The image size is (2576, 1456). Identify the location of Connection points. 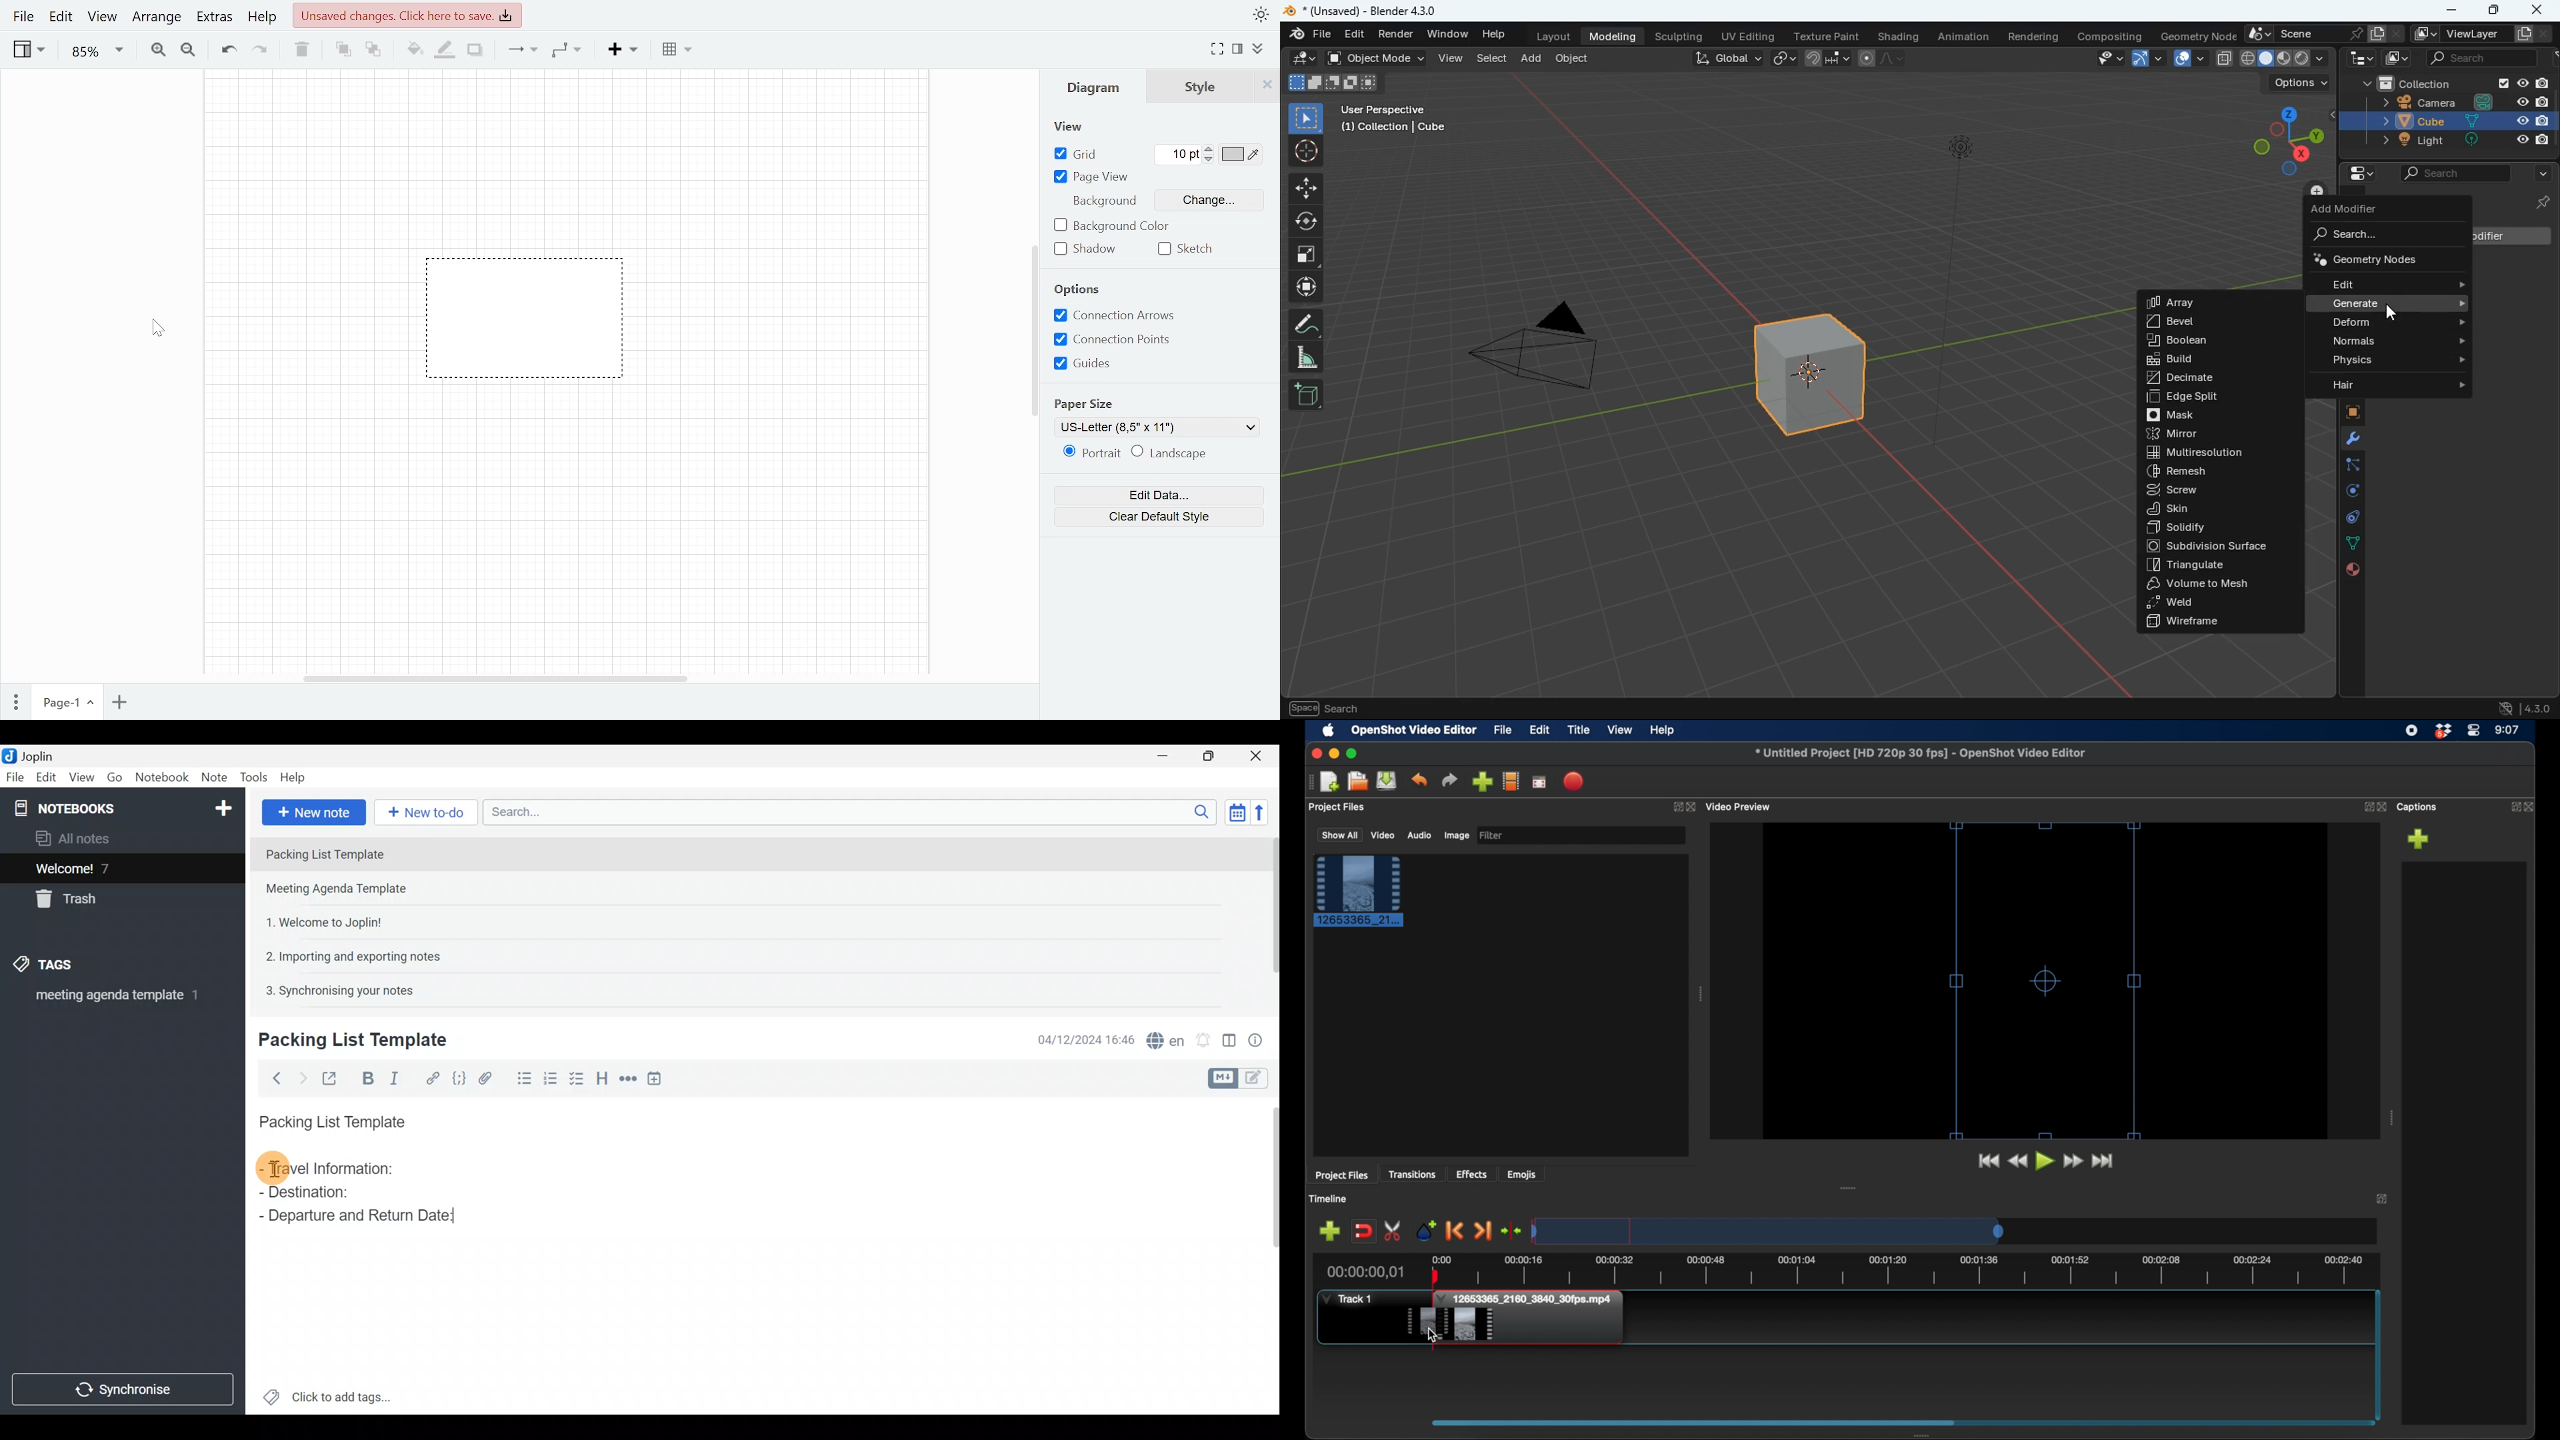
(1116, 340).